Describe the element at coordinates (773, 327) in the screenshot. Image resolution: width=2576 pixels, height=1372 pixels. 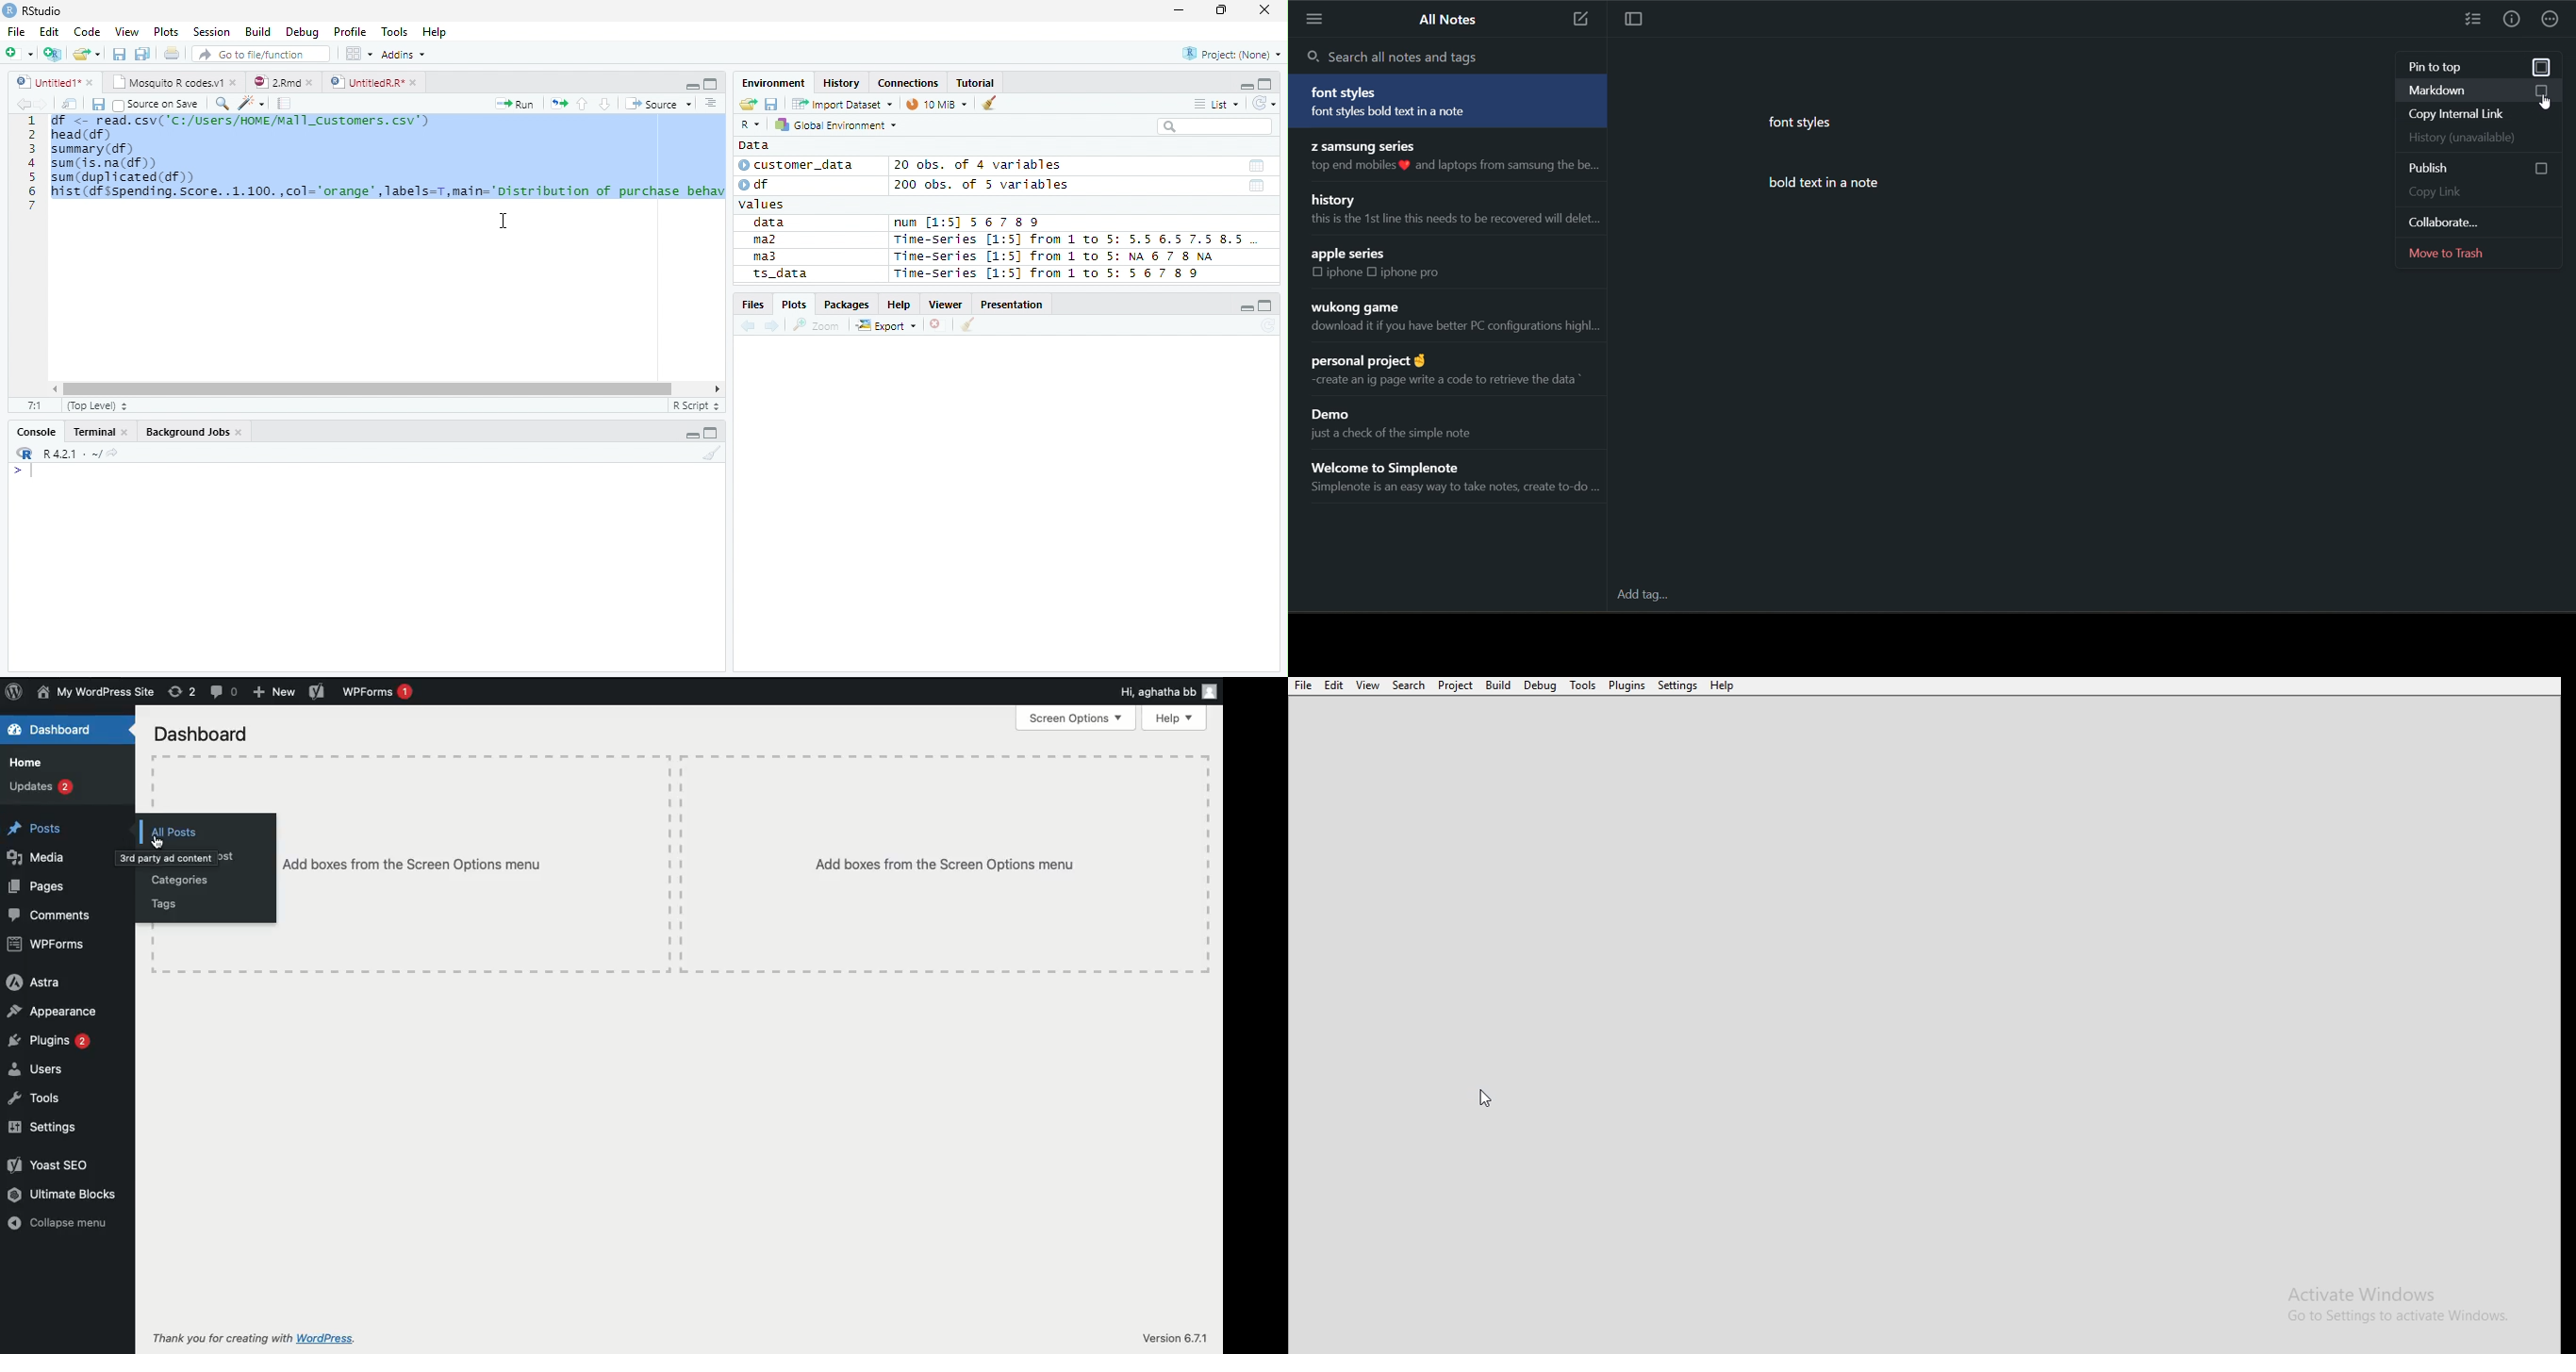
I see `Next` at that location.